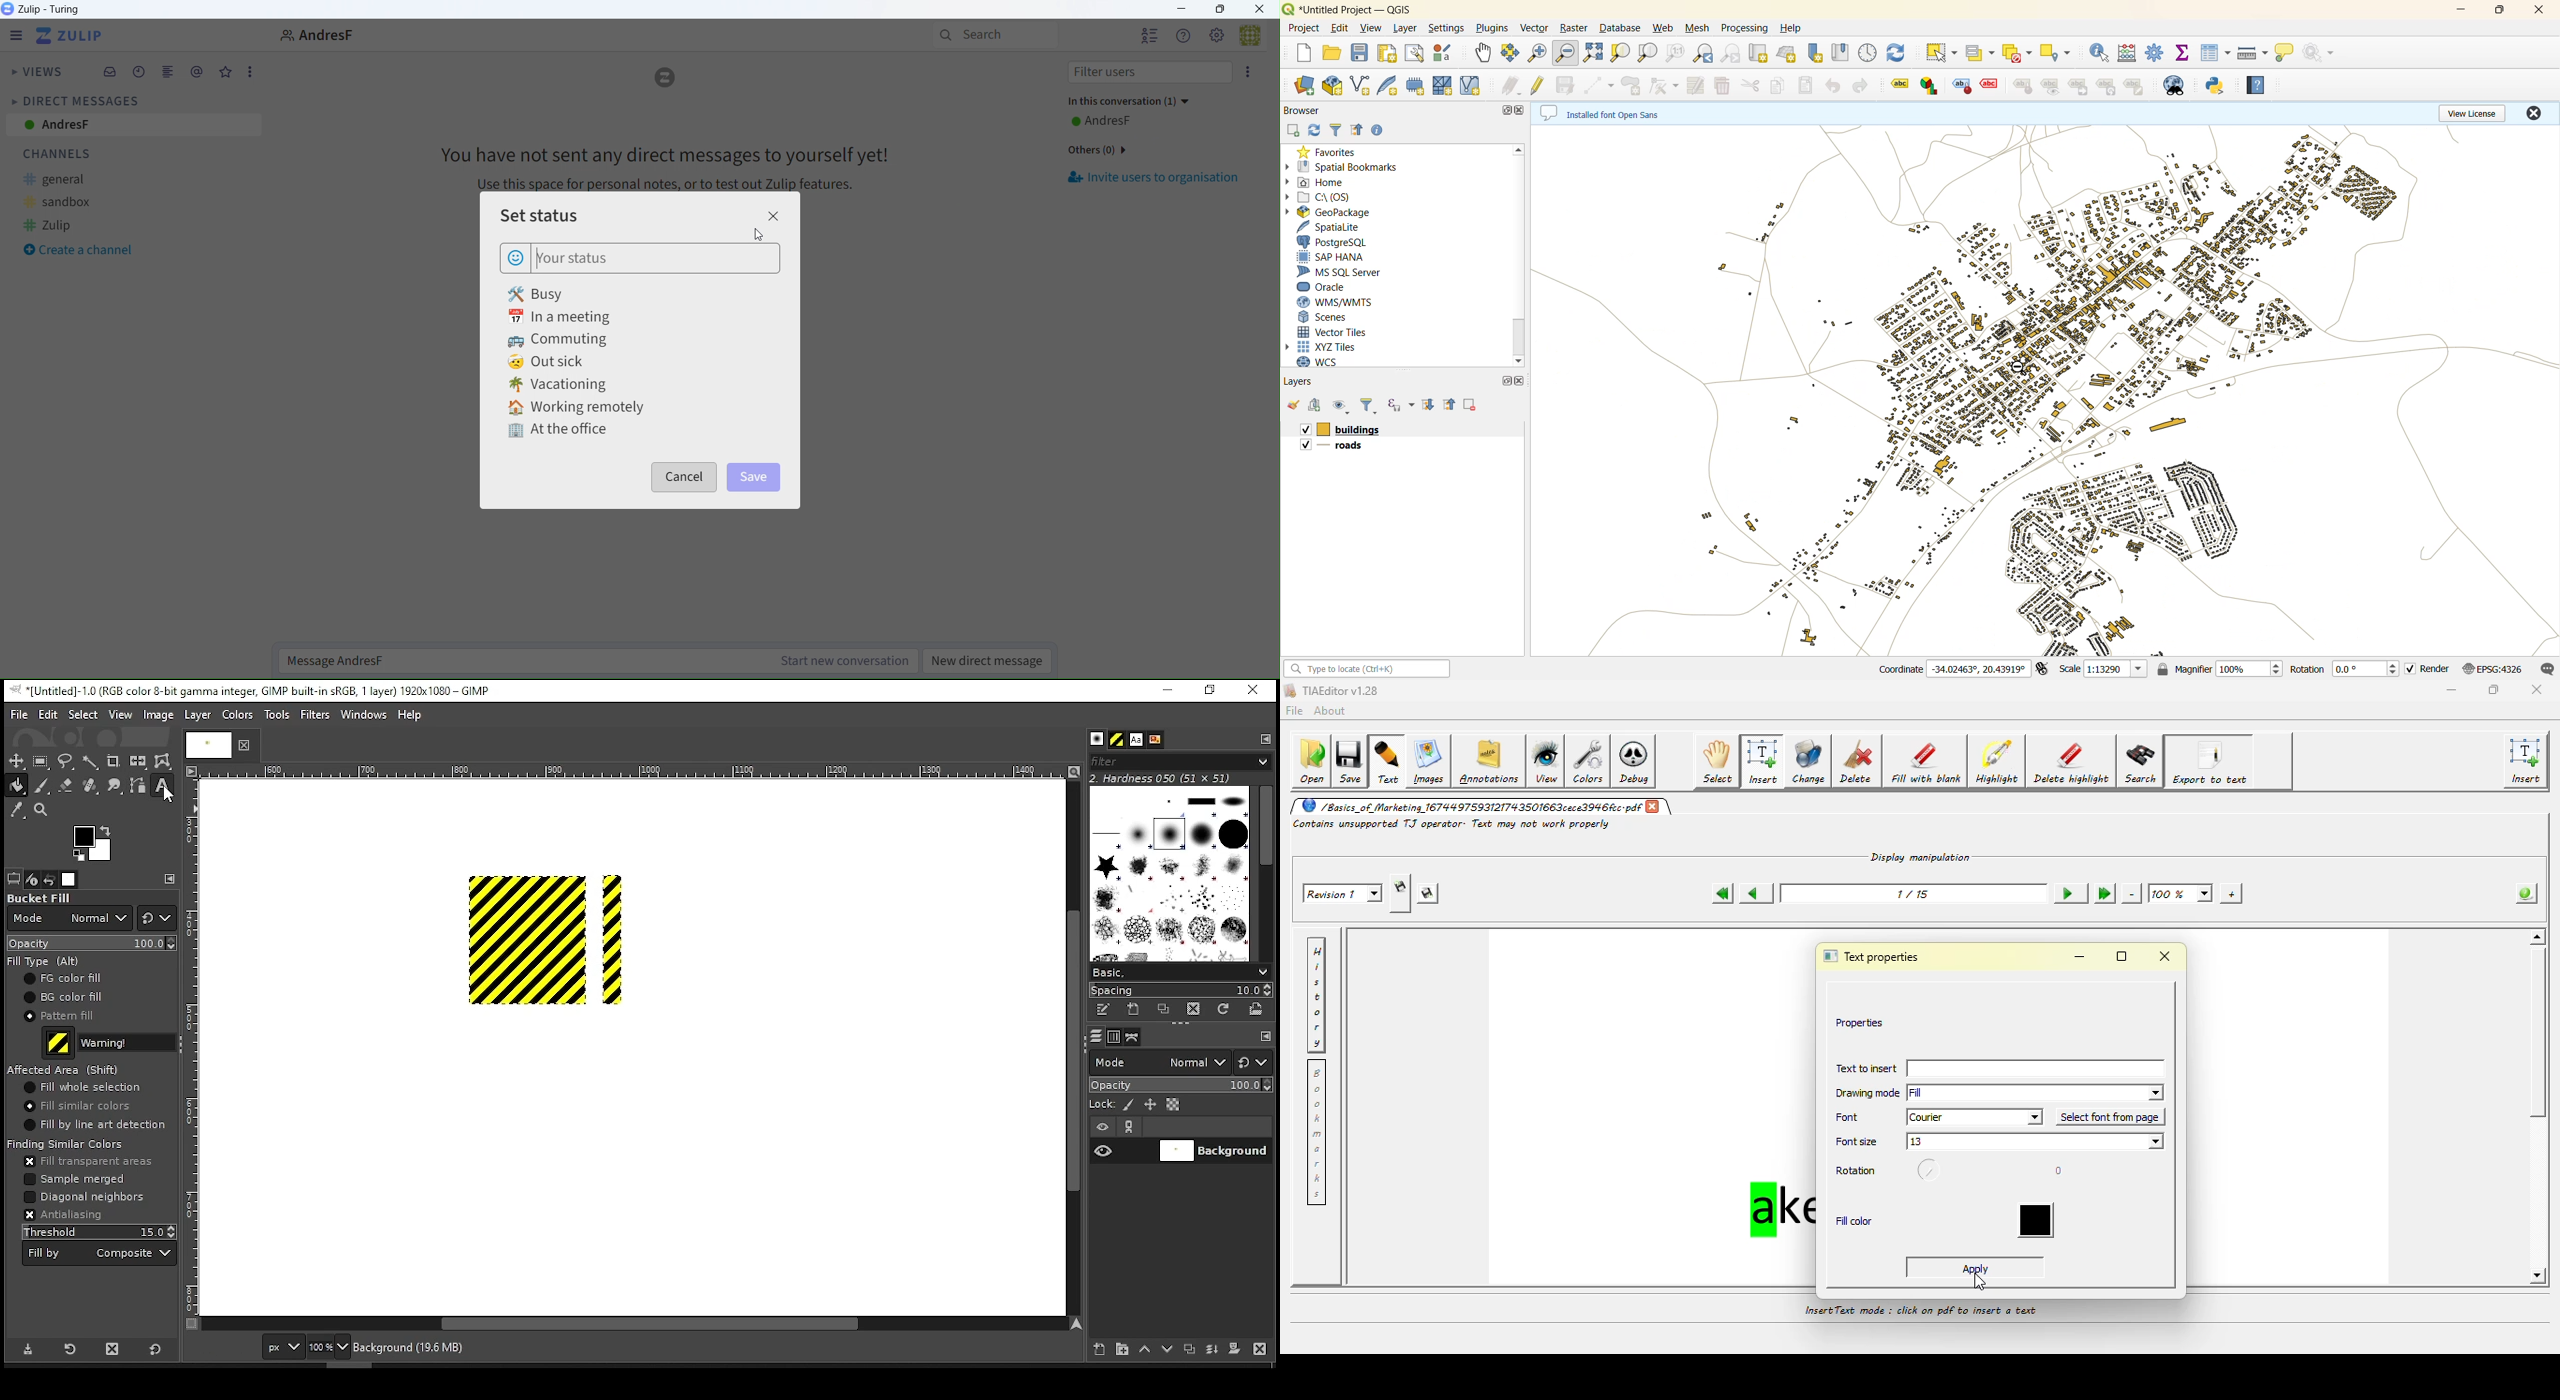 Image resolution: width=2576 pixels, height=1400 pixels. What do you see at coordinates (74, 100) in the screenshot?
I see `Direct Messages` at bounding box center [74, 100].